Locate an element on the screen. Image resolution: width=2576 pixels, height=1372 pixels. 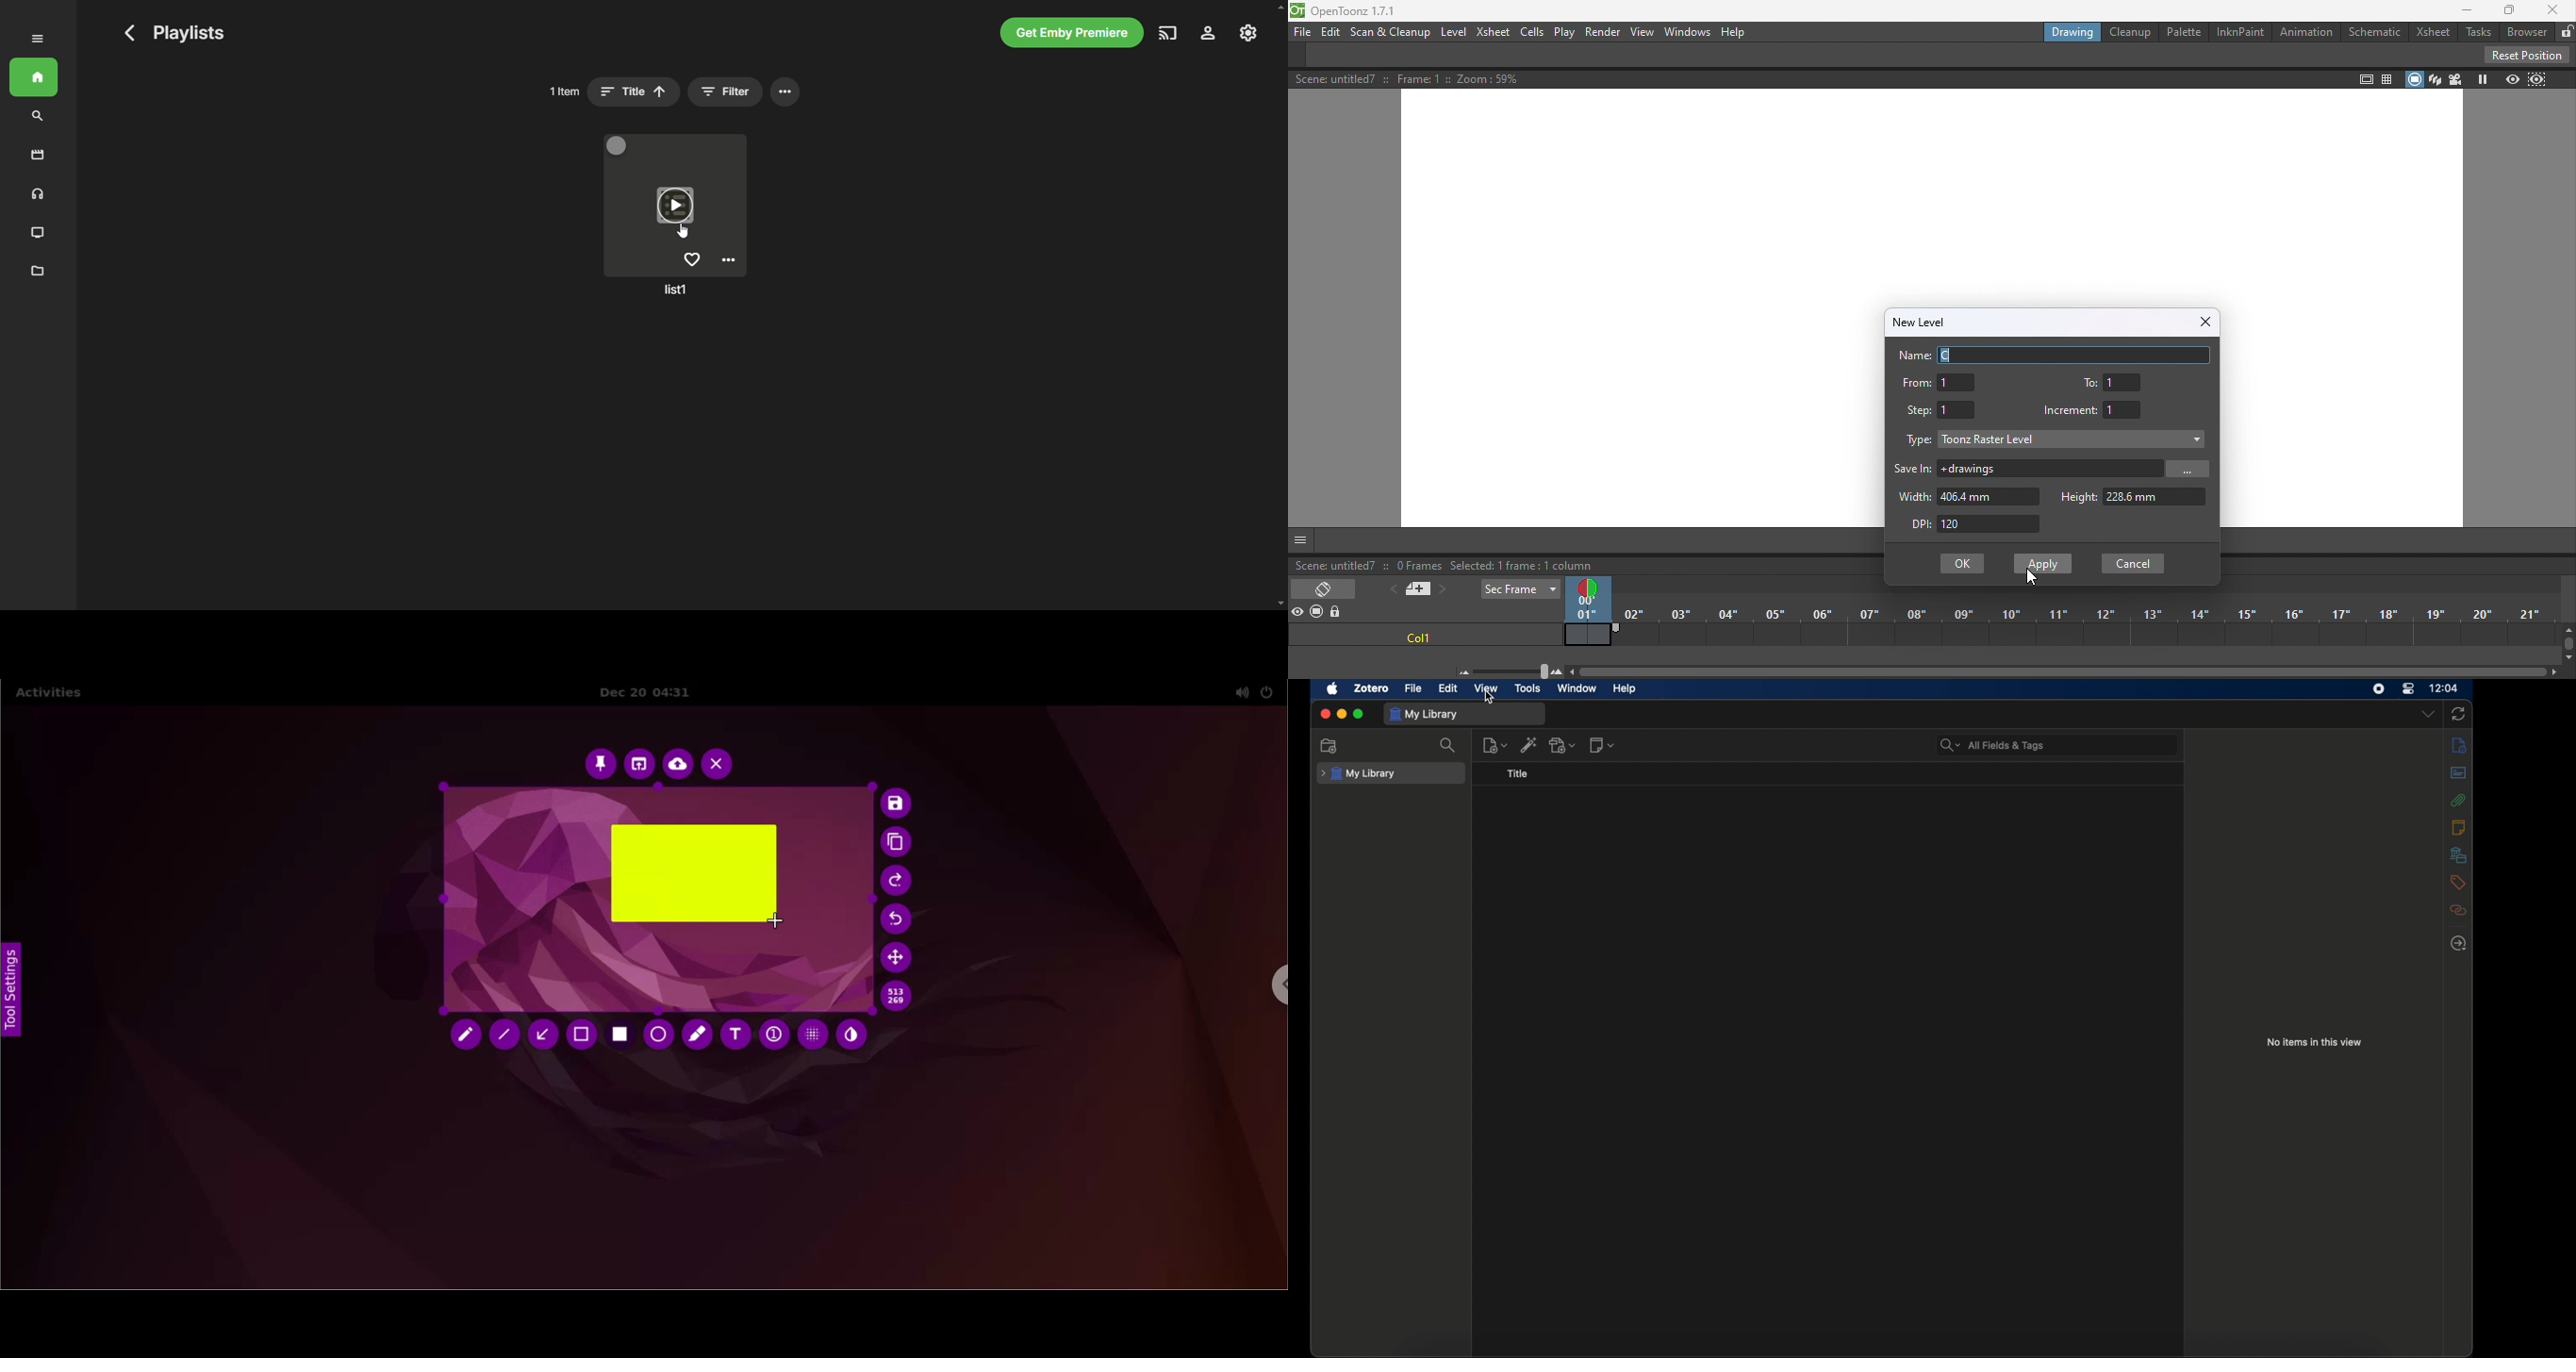
pixelette is located at coordinates (812, 1035).